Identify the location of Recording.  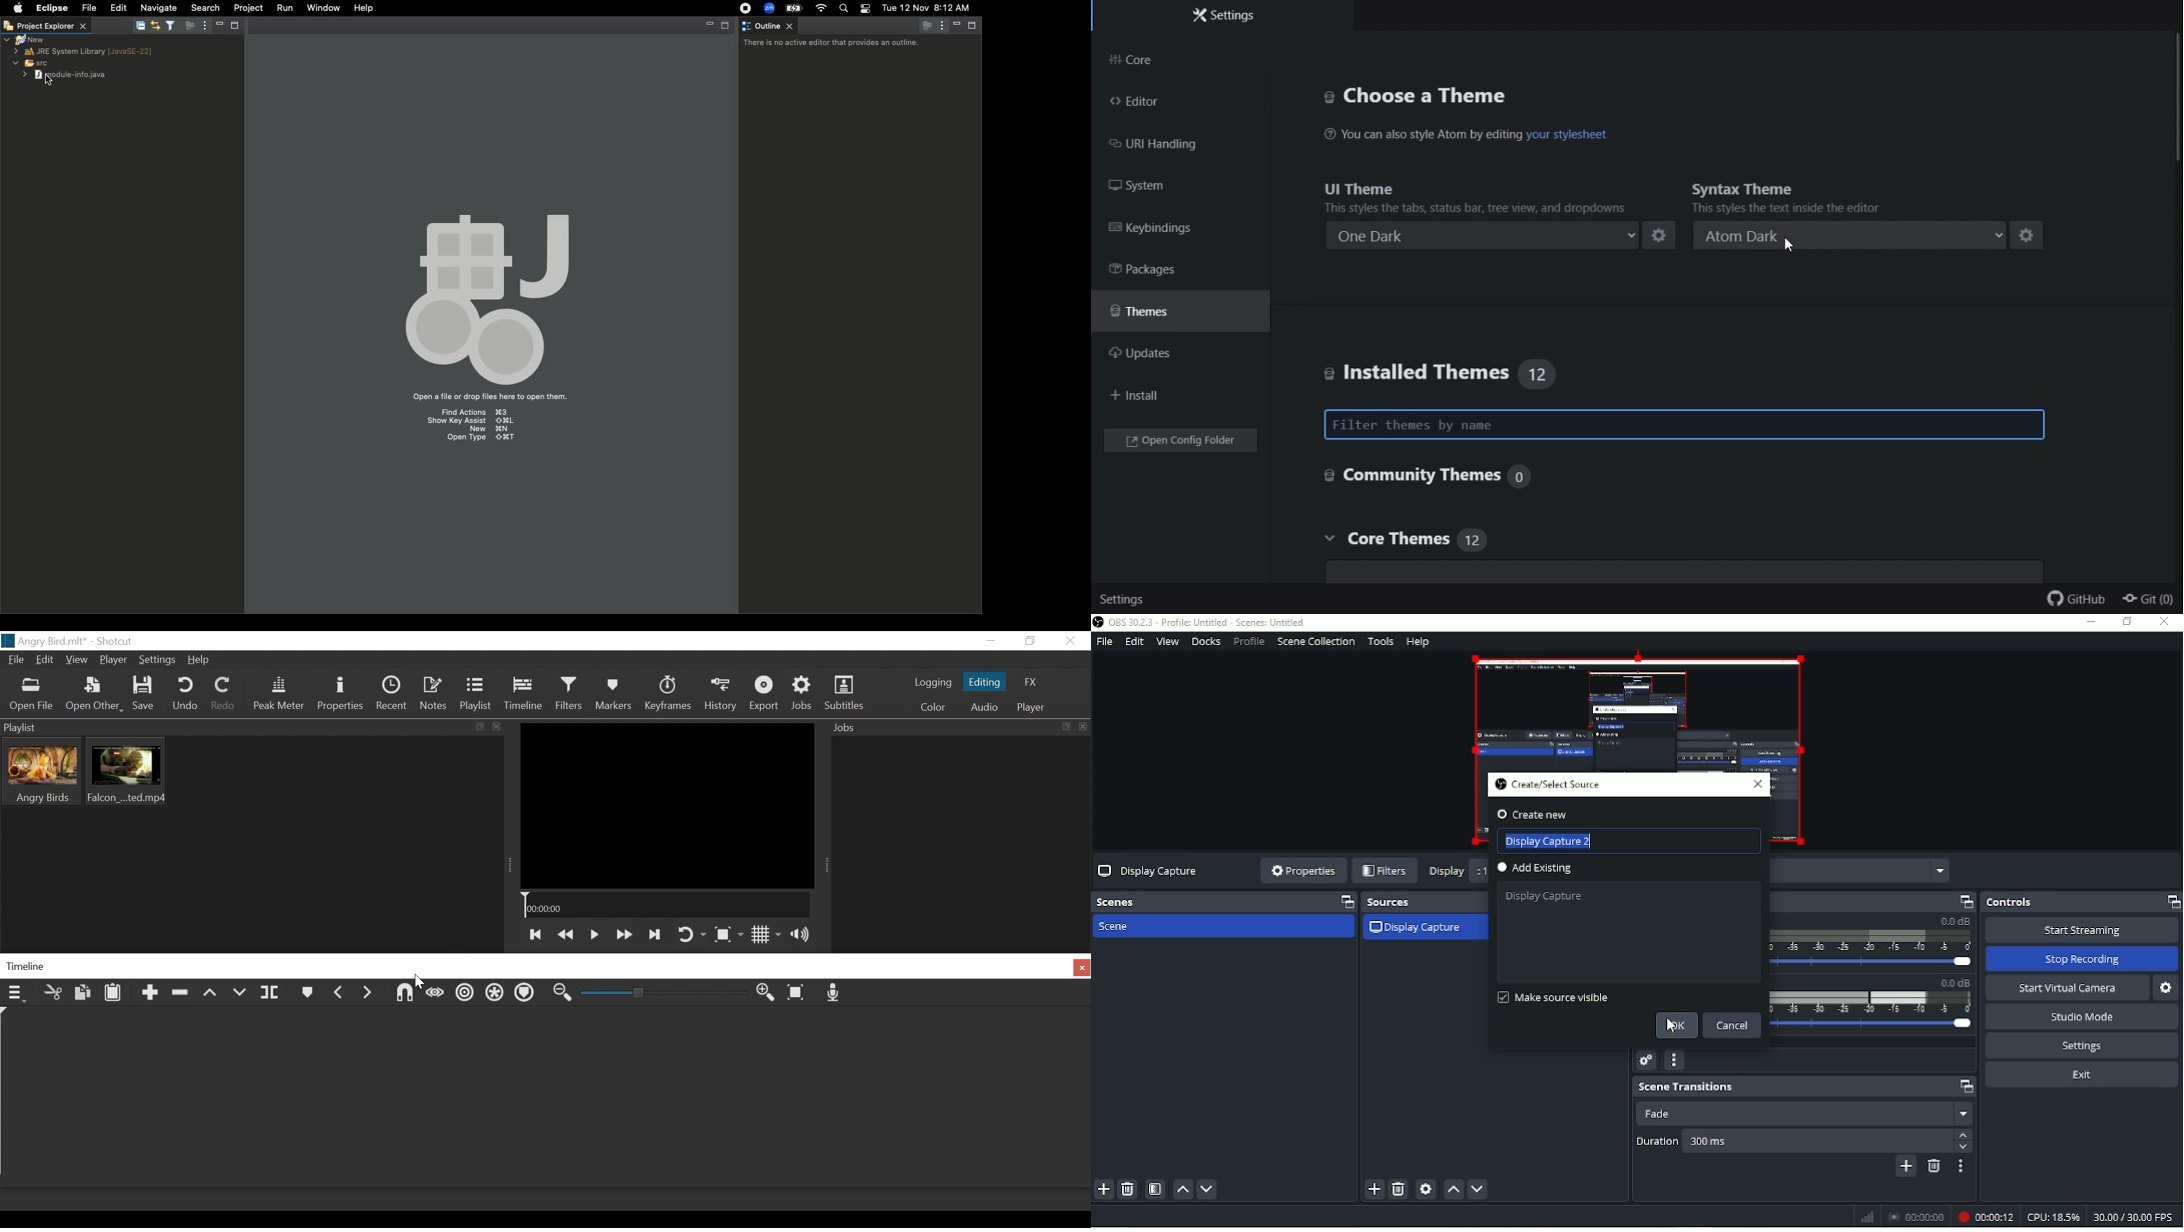
(742, 8).